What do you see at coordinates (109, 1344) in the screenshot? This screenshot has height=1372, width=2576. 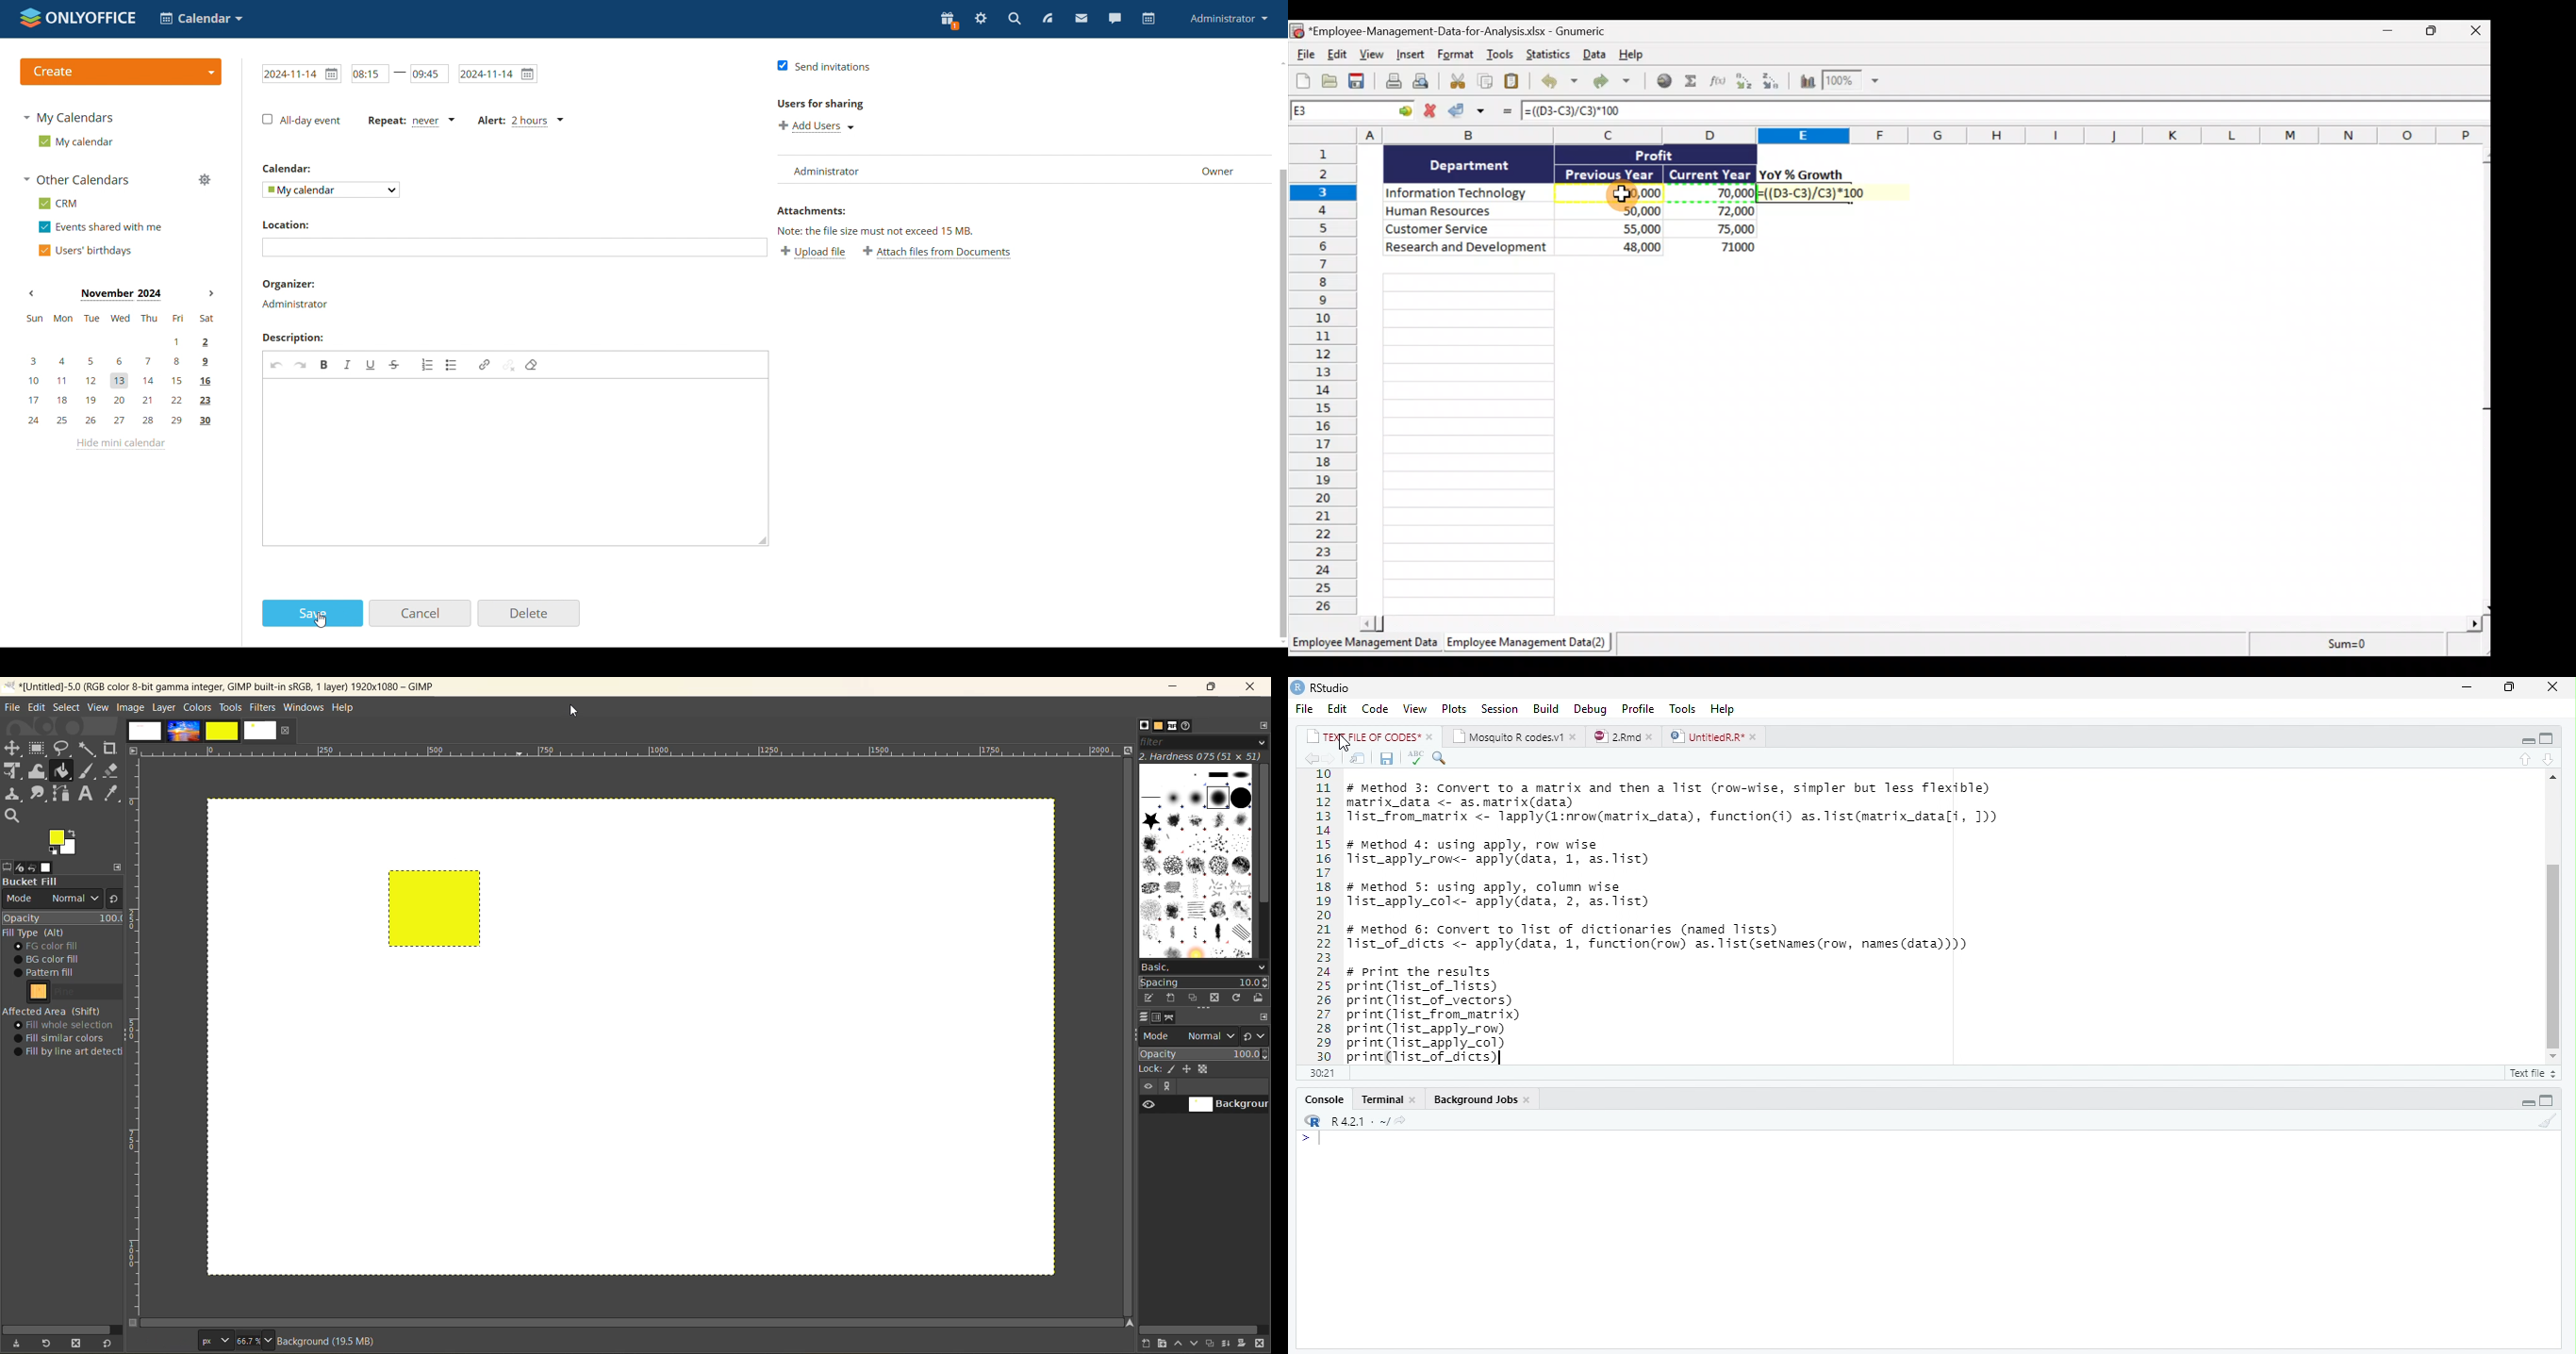 I see `reset to default values` at bounding box center [109, 1344].